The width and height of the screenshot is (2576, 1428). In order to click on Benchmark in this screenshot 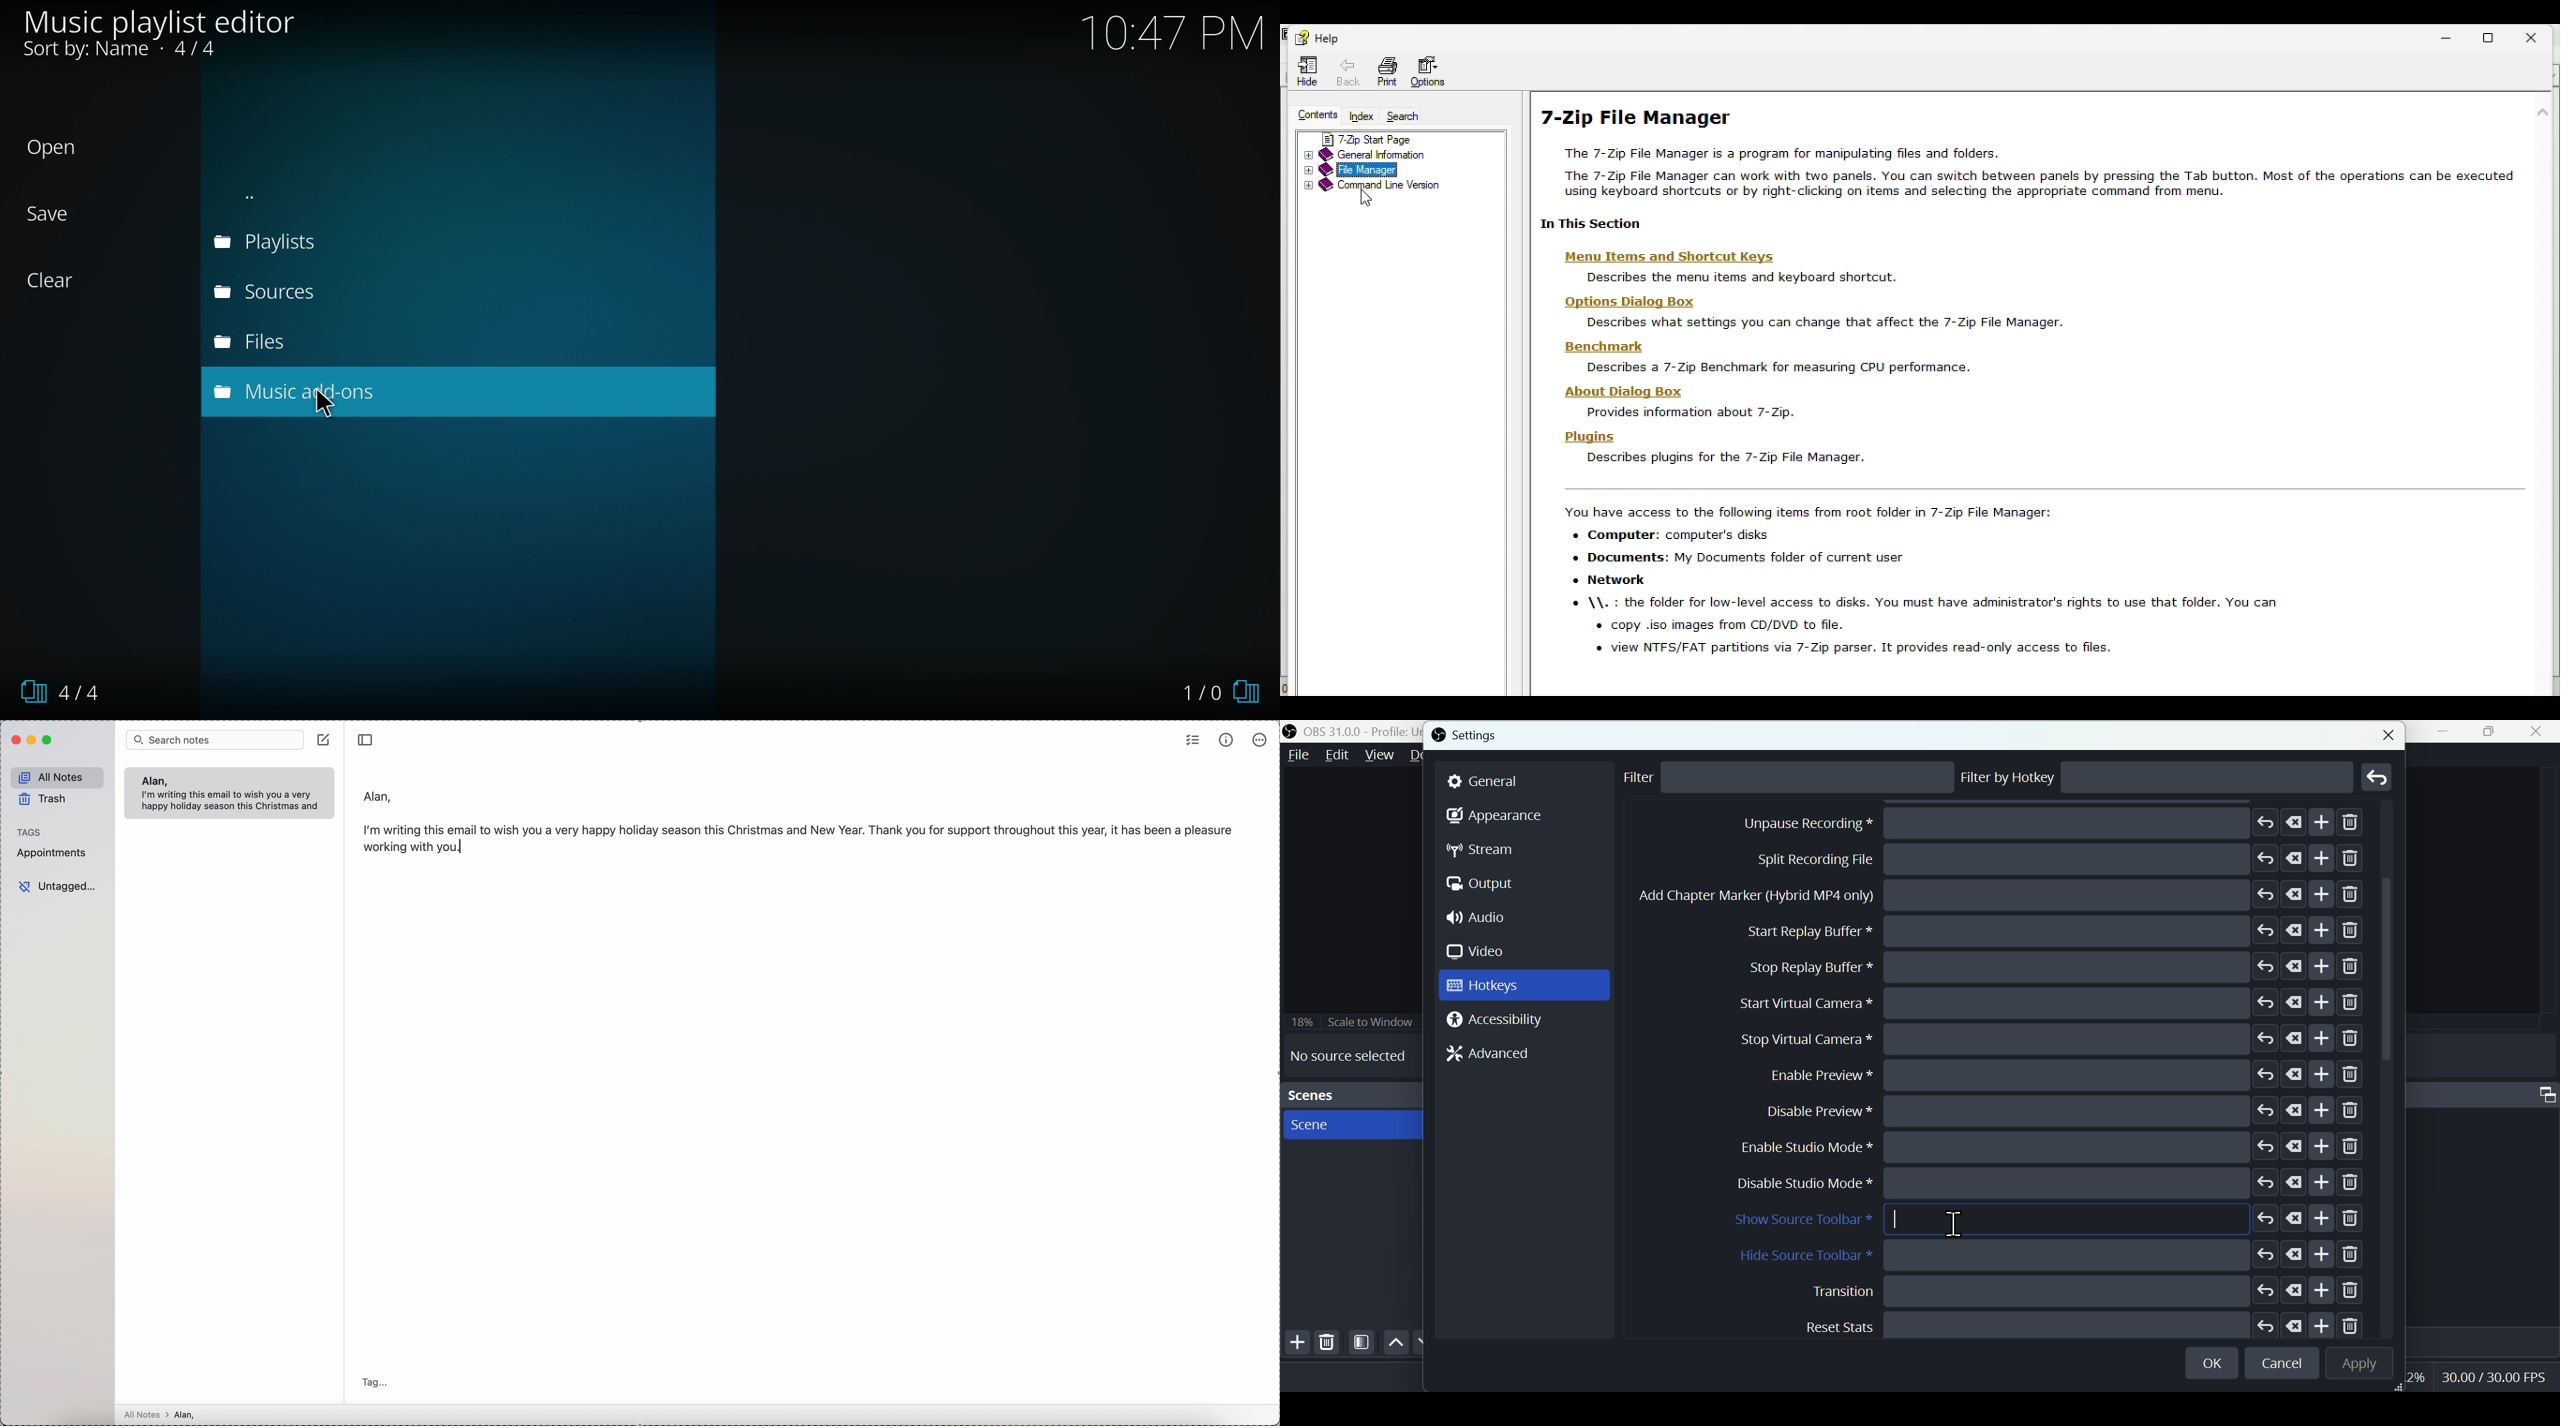, I will do `click(1605, 345)`.